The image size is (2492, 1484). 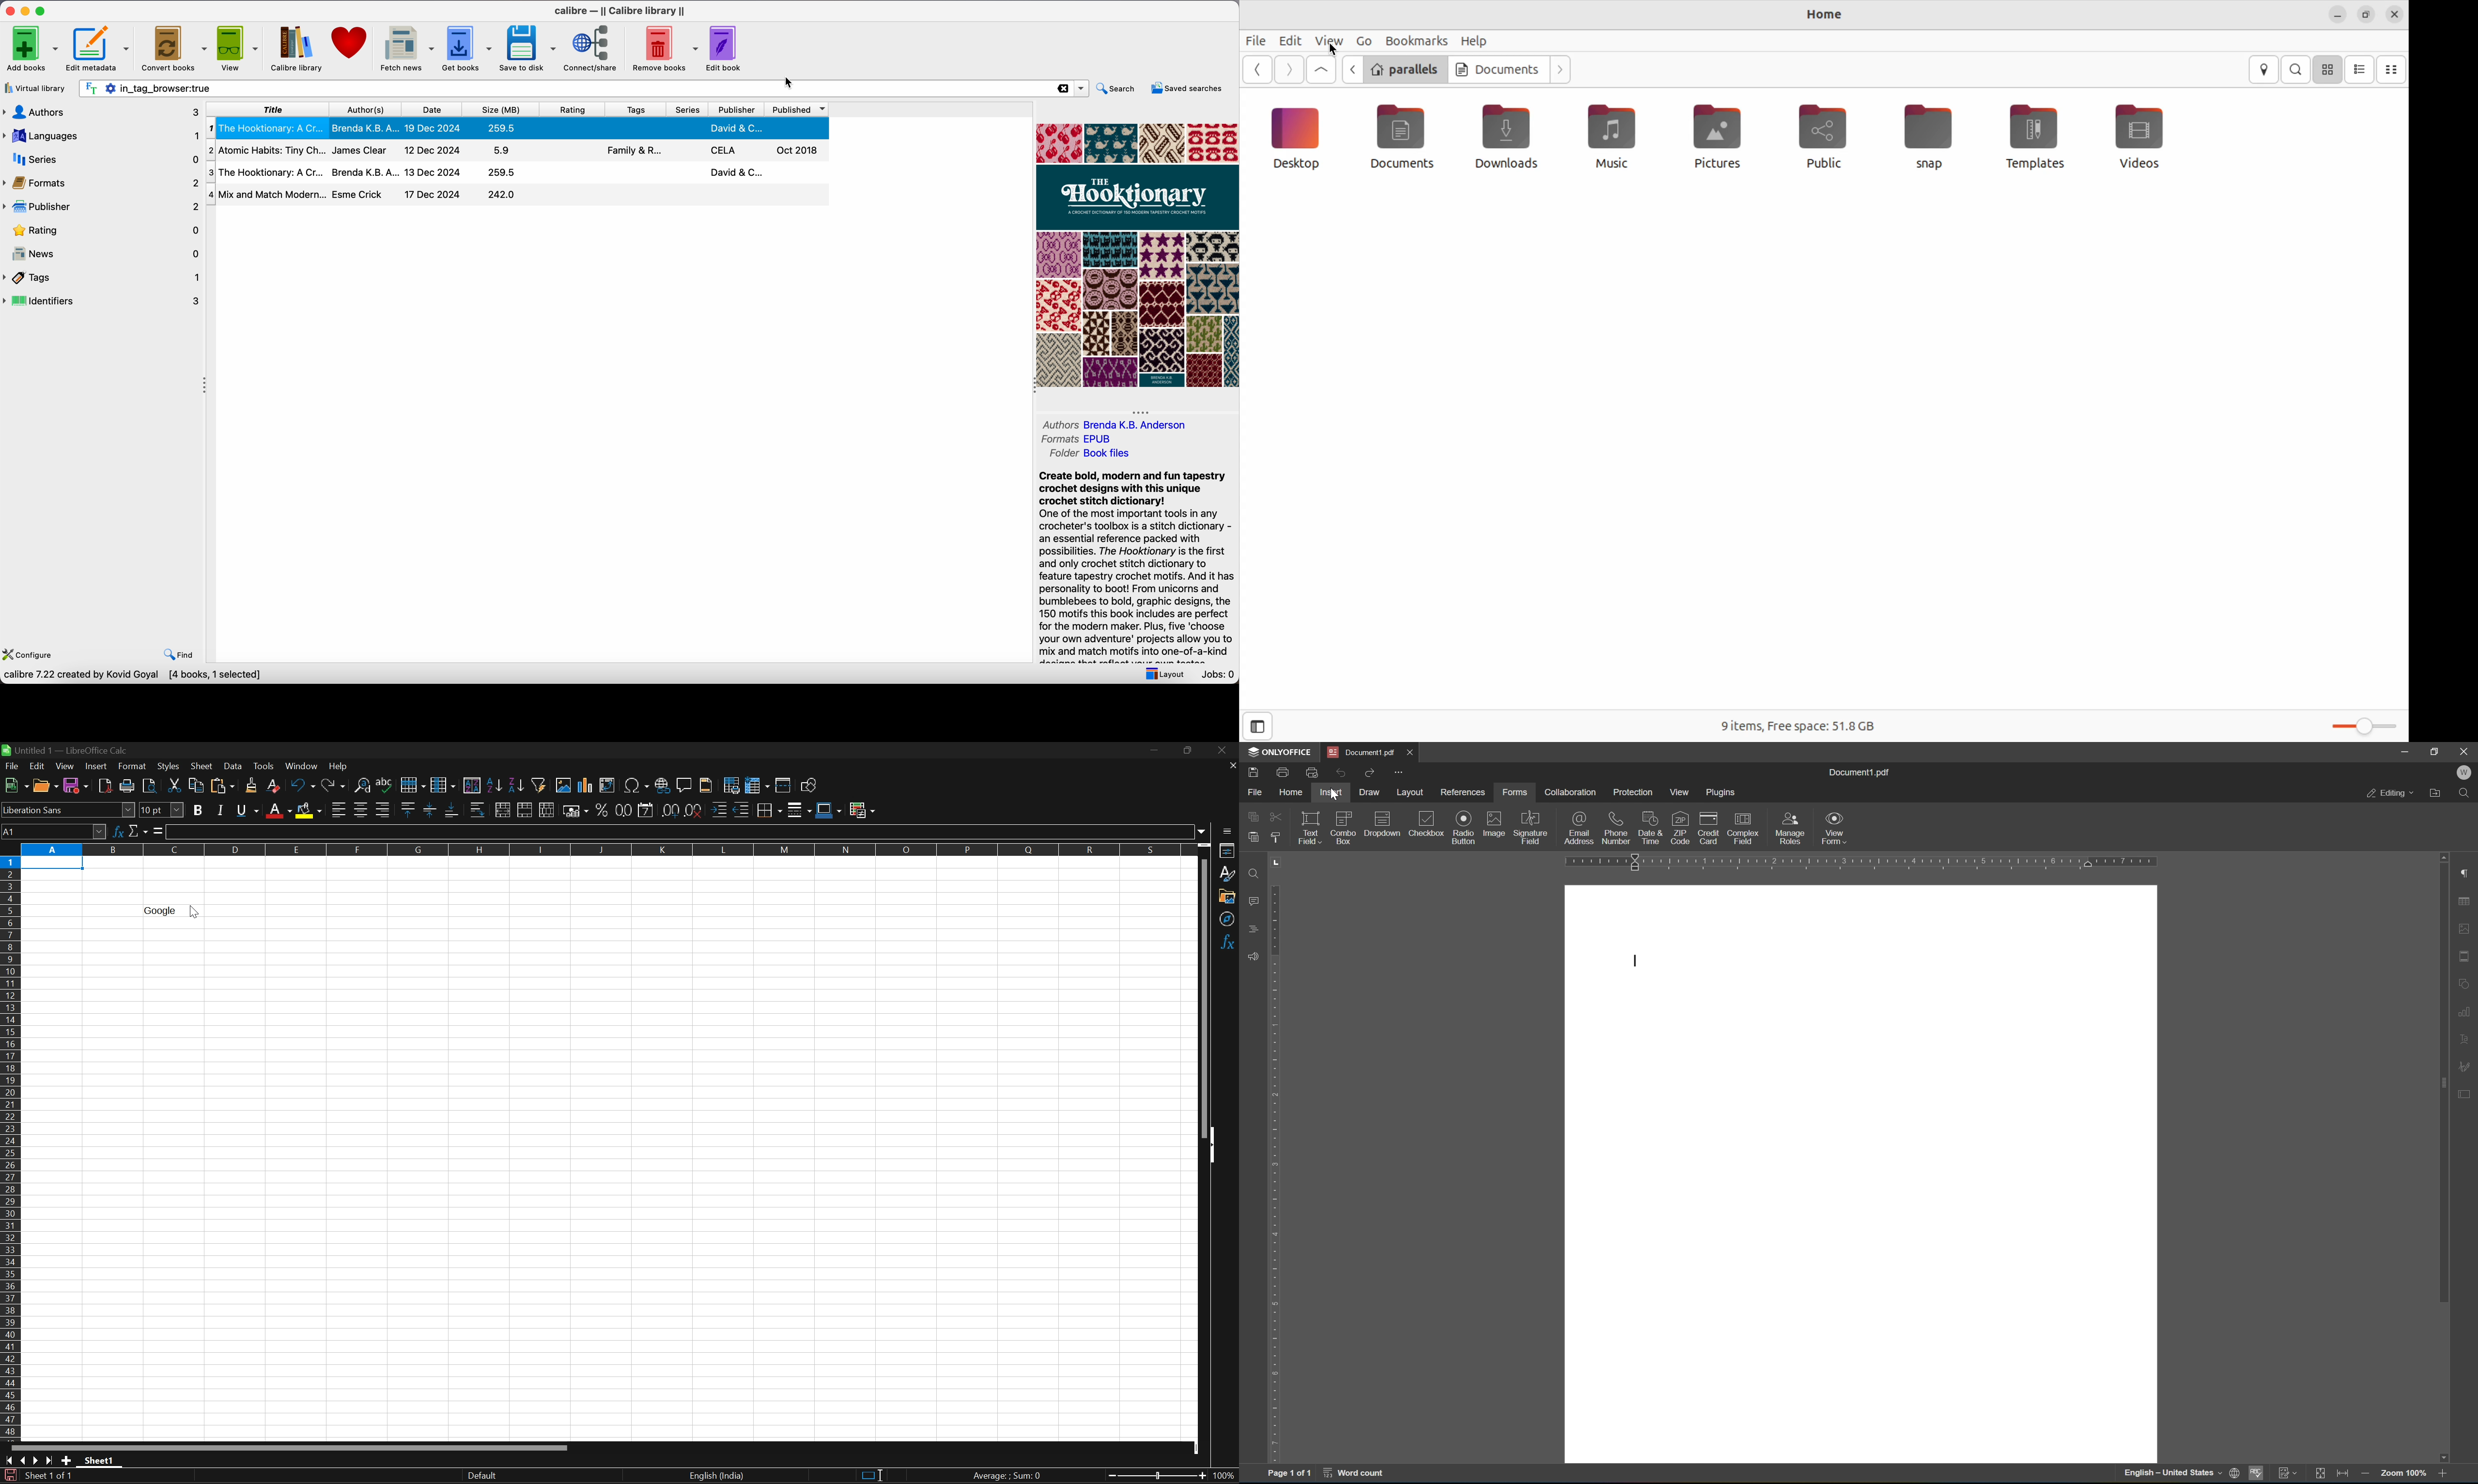 What do you see at coordinates (527, 810) in the screenshot?
I see `Merge cells` at bounding box center [527, 810].